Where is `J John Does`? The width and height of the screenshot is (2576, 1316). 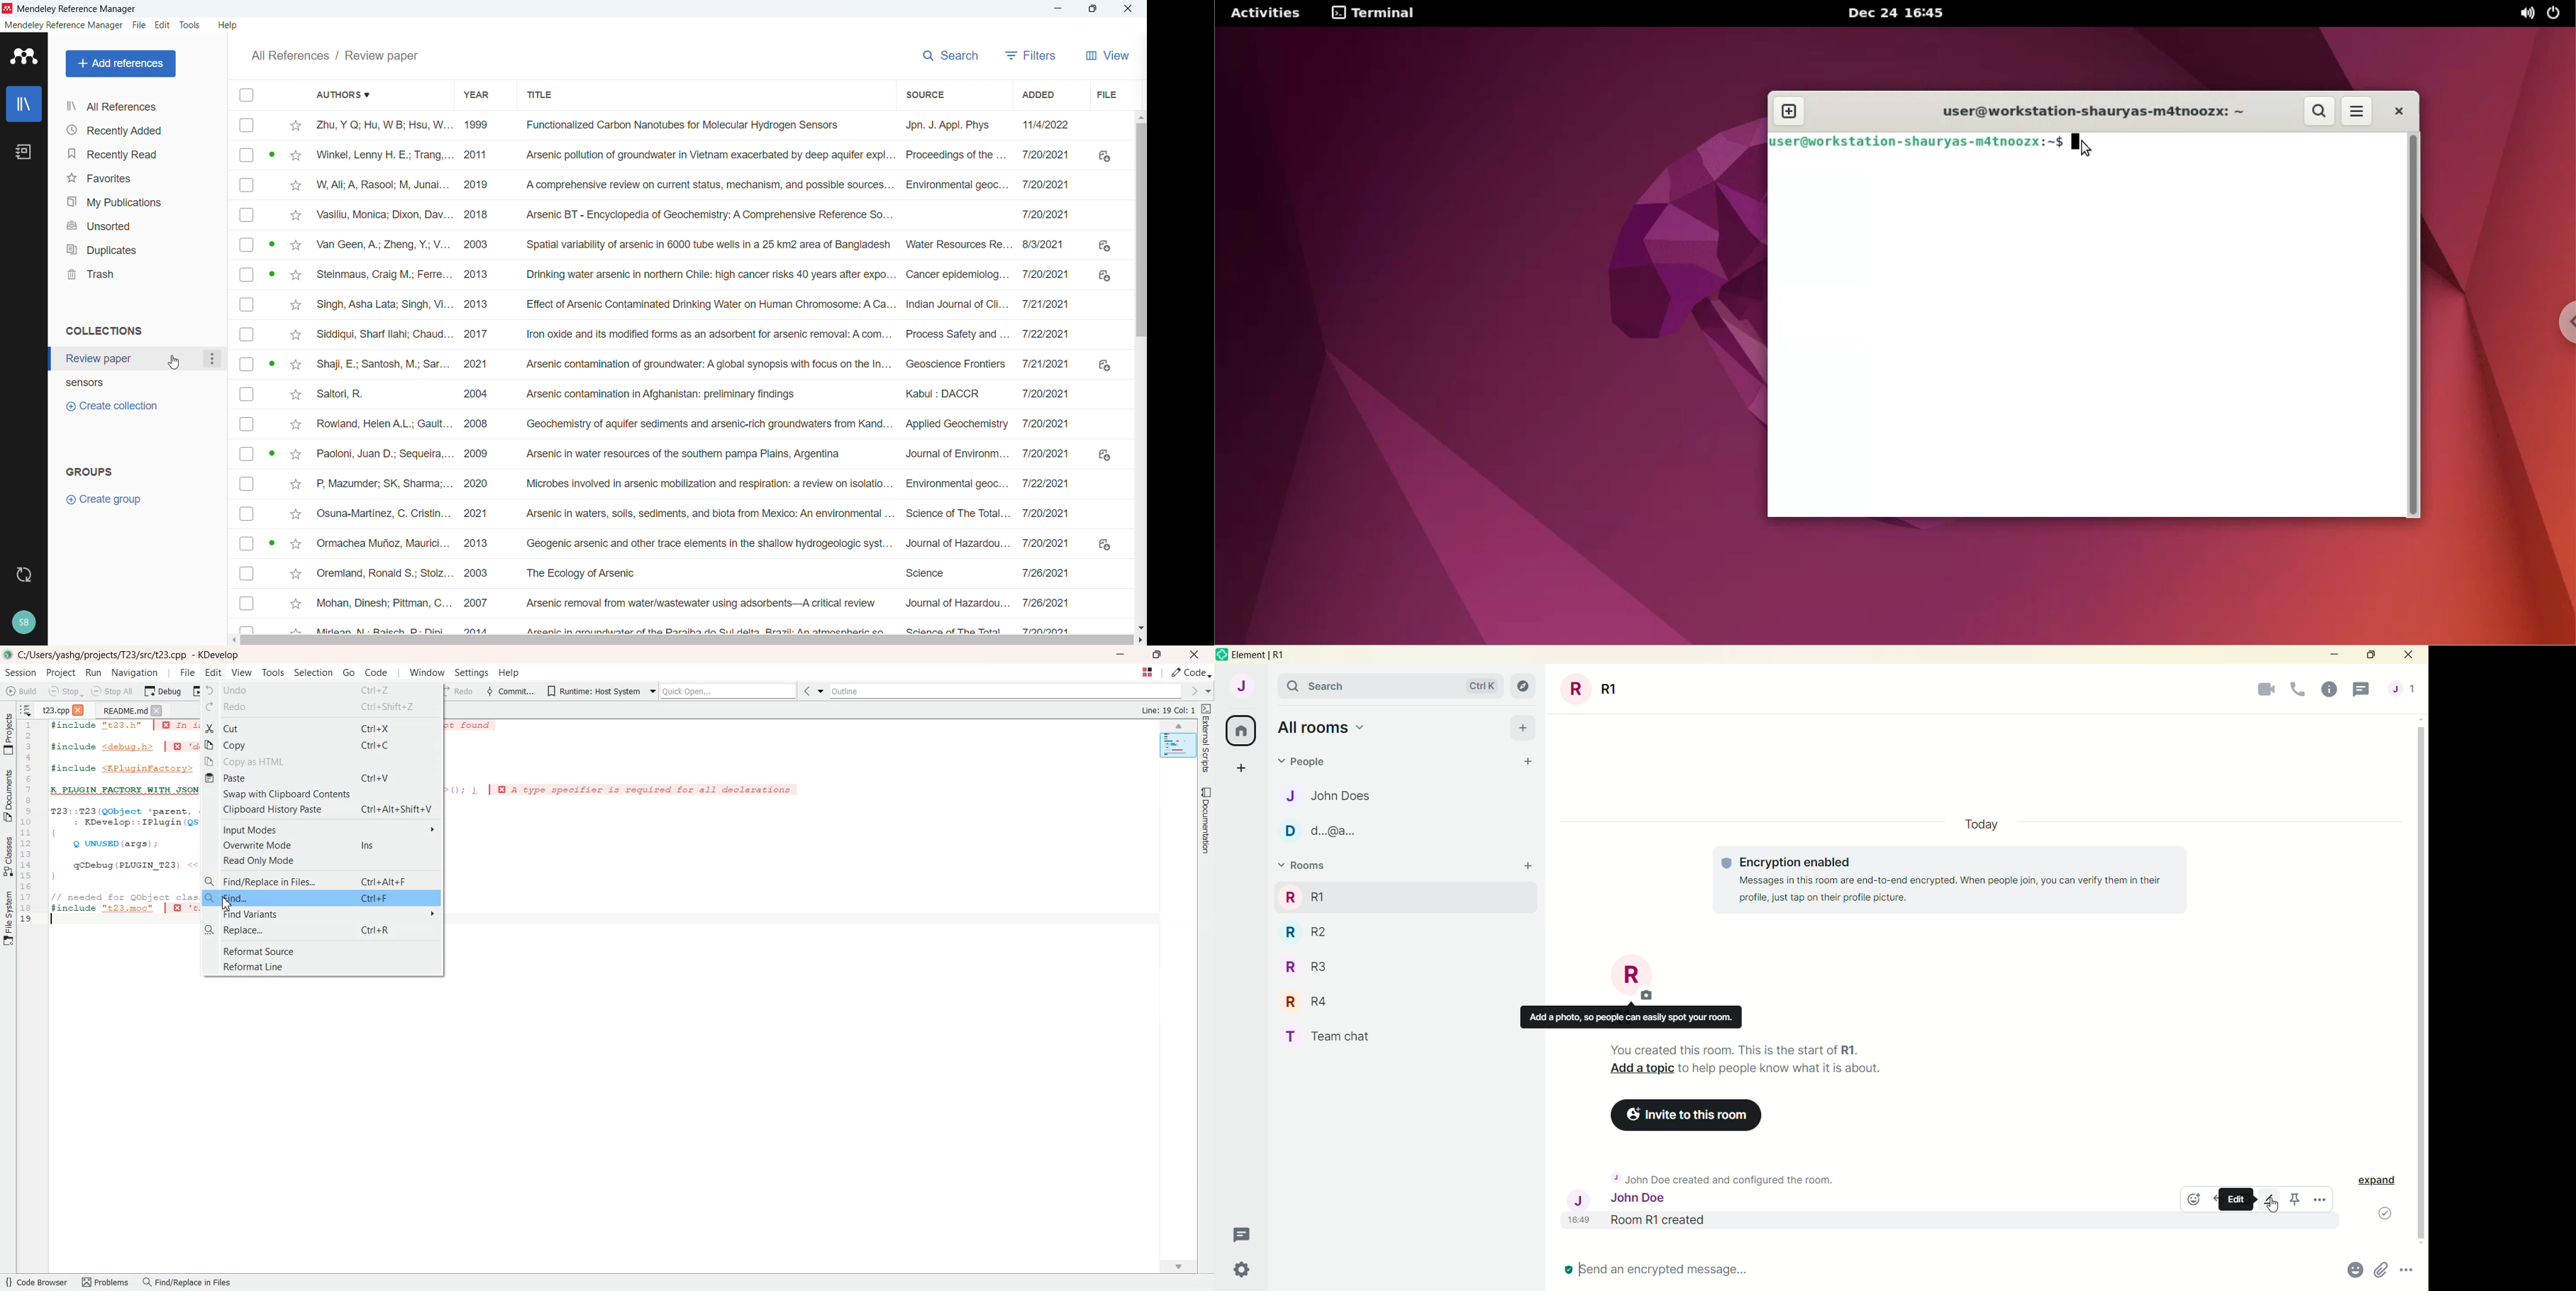 J John Does is located at coordinates (1336, 796).